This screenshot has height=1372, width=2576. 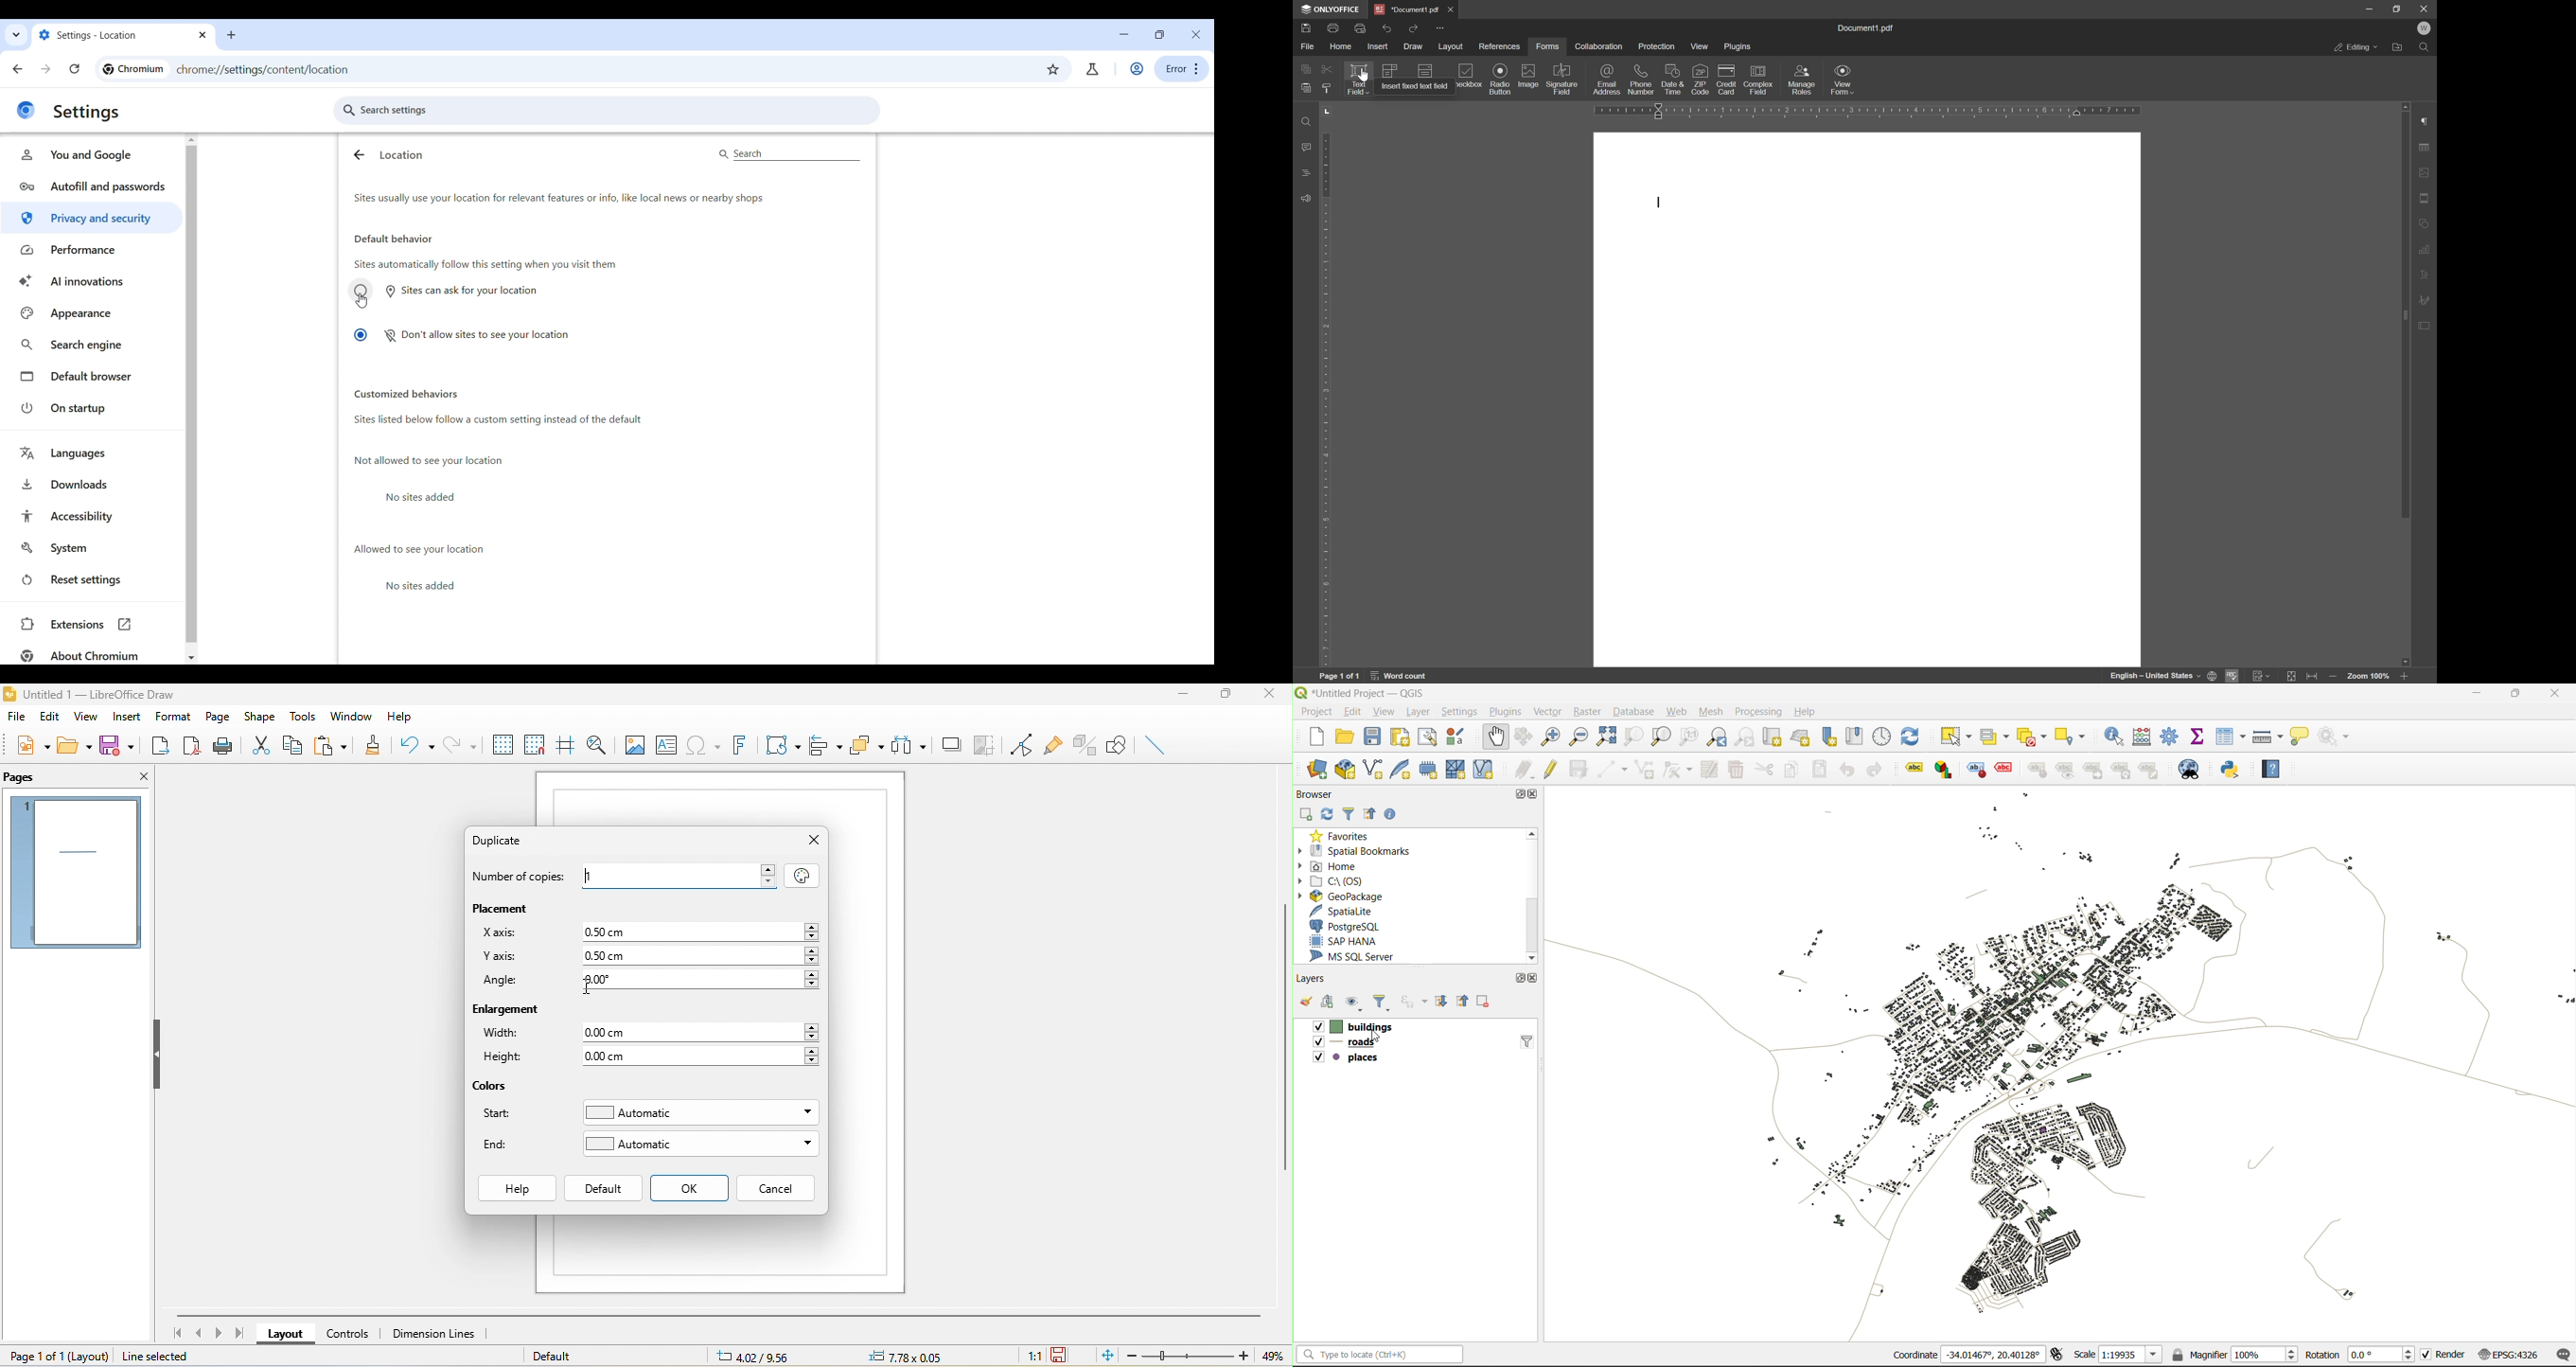 What do you see at coordinates (698, 1113) in the screenshot?
I see `automatic` at bounding box center [698, 1113].